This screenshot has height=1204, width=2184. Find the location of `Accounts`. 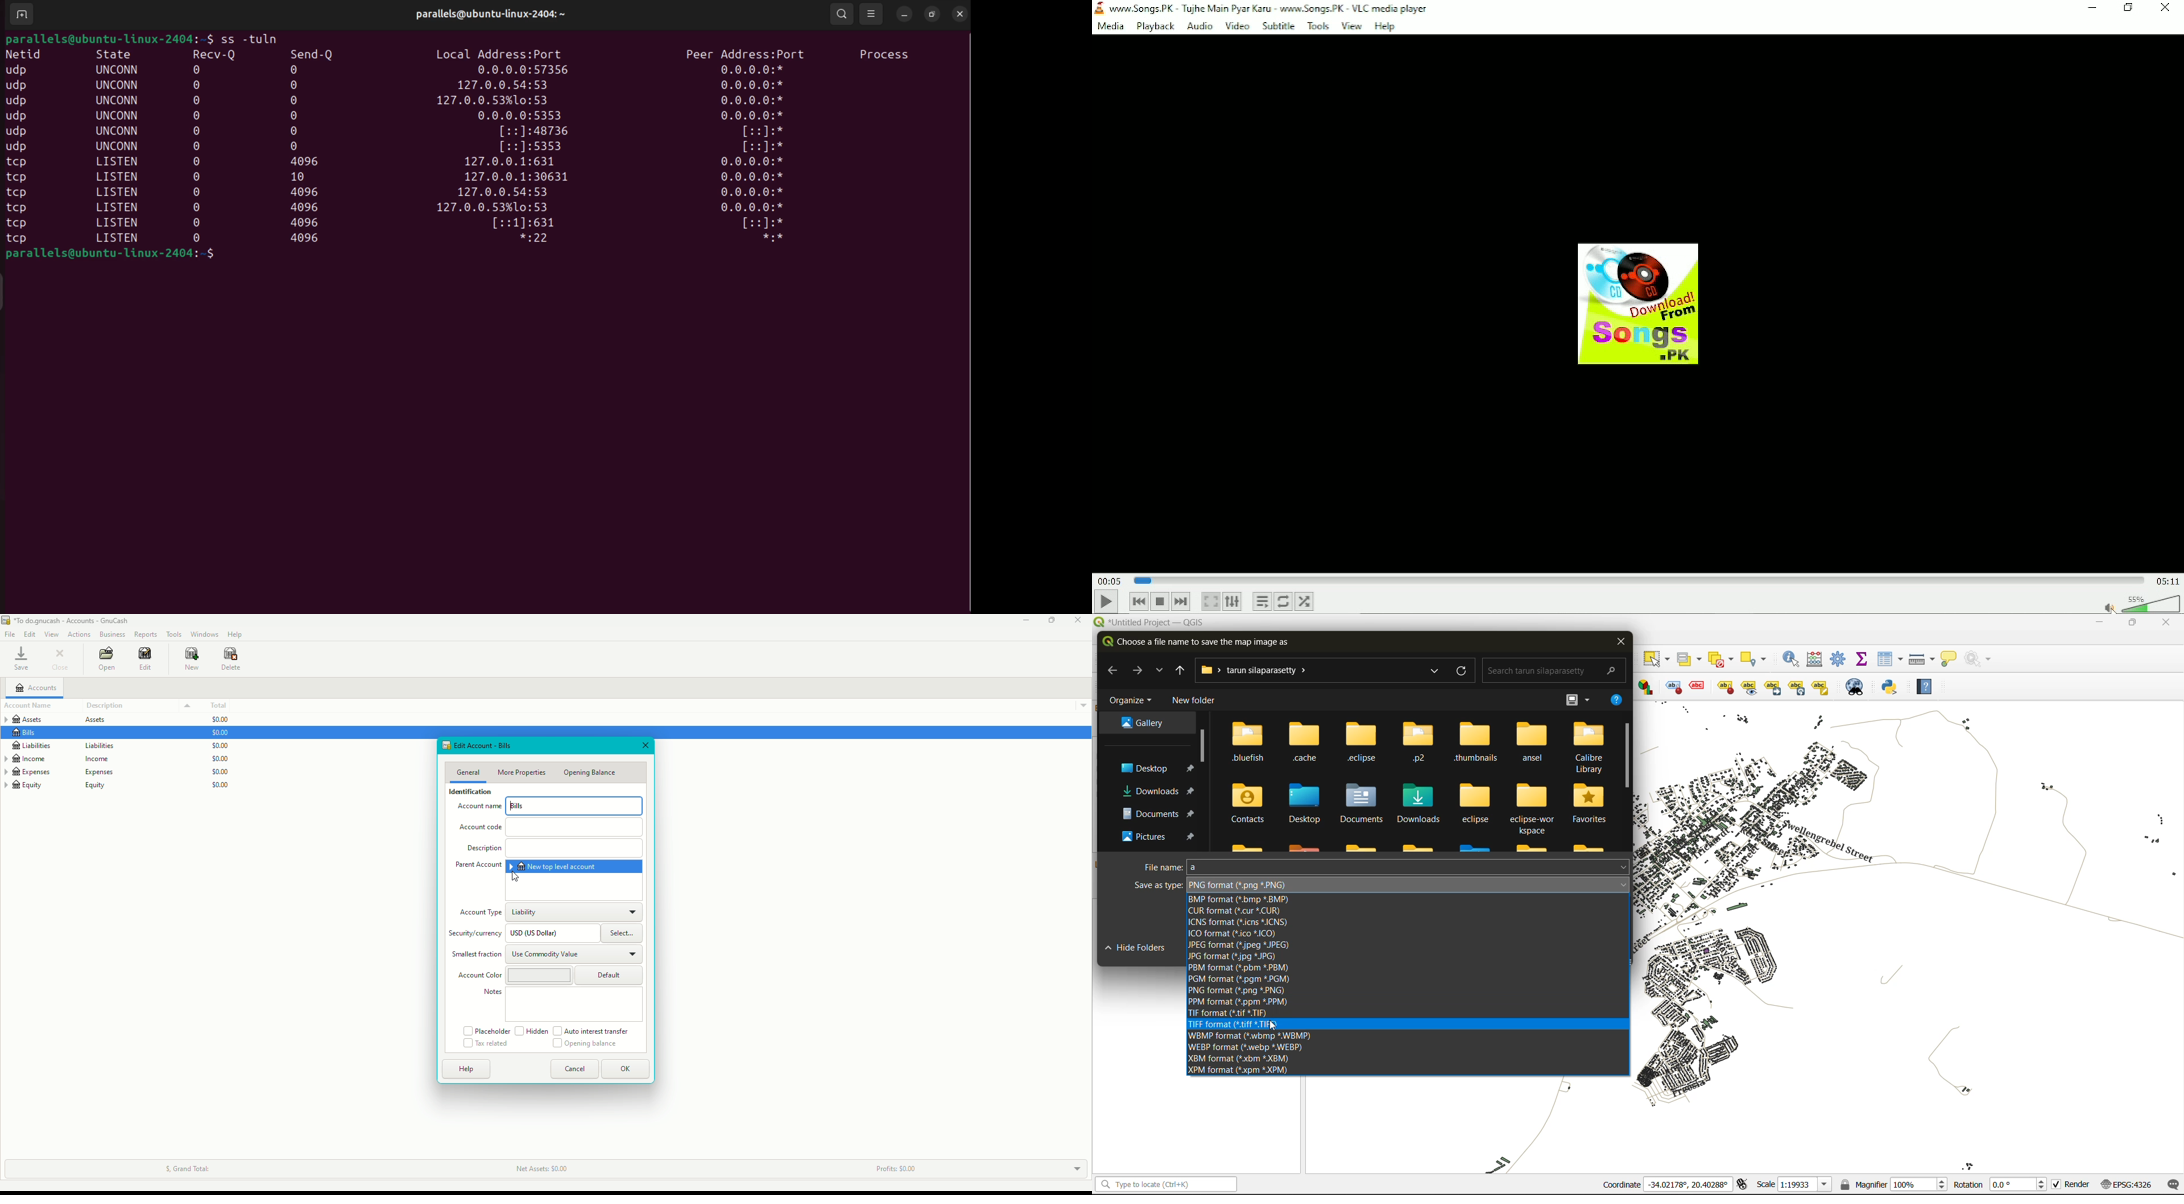

Accounts is located at coordinates (39, 687).